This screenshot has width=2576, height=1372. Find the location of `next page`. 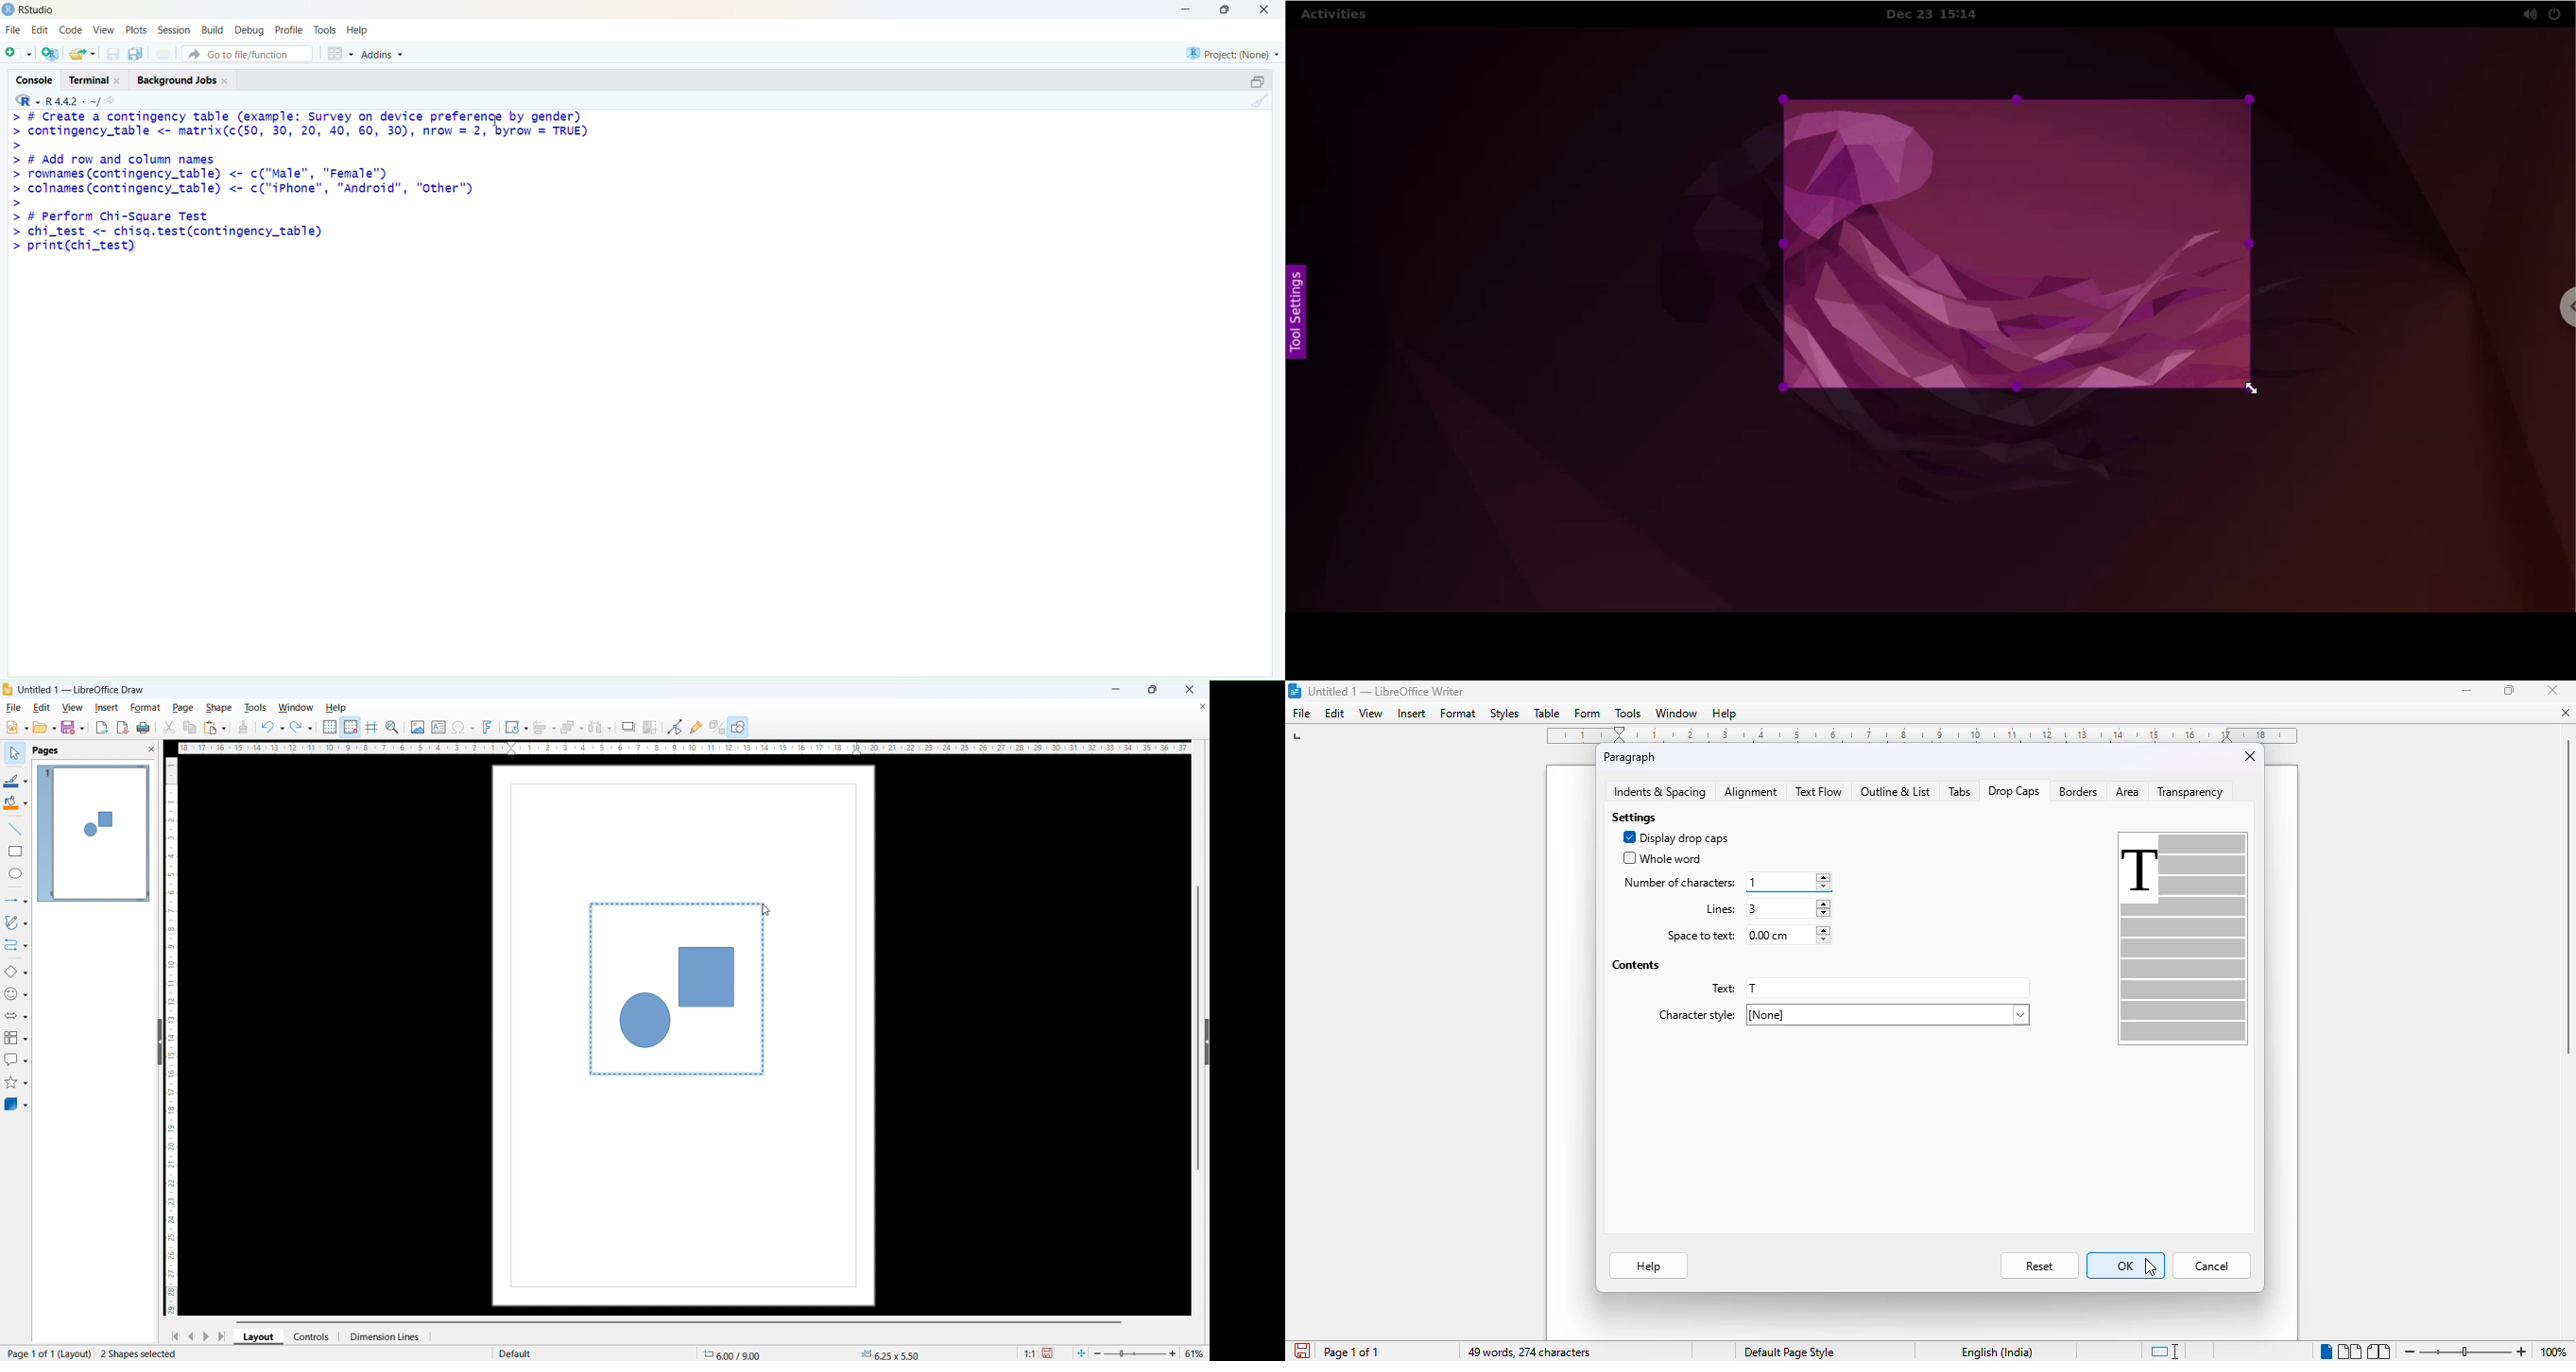

next page is located at coordinates (207, 1336).